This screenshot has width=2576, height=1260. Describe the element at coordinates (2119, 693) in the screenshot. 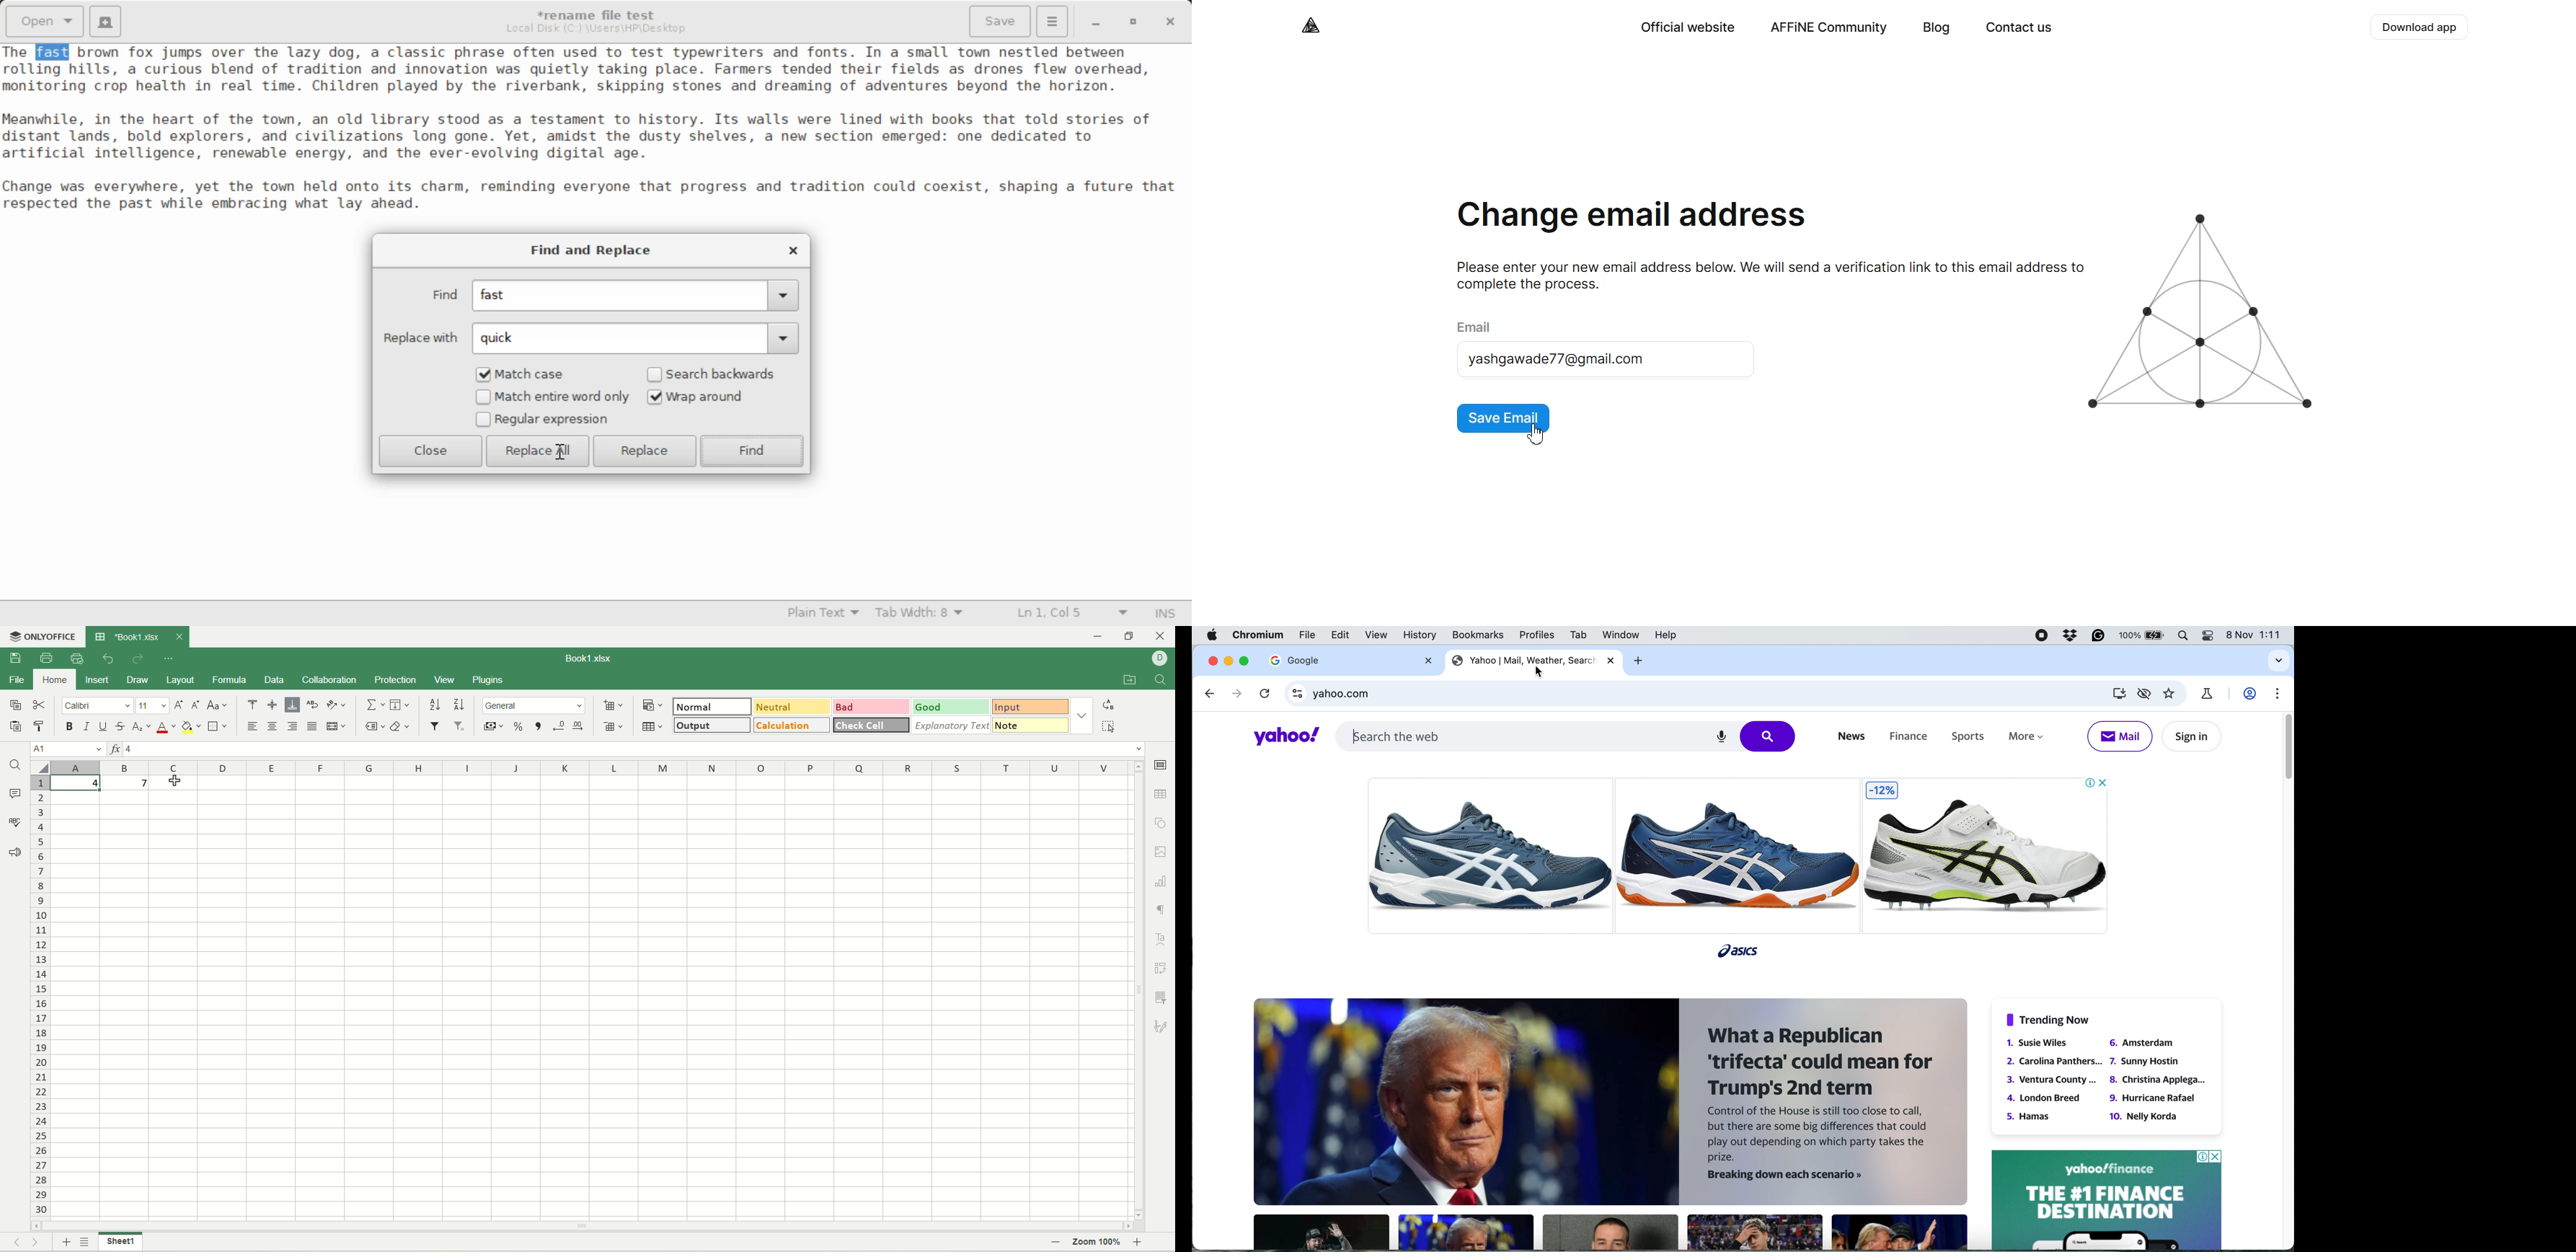

I see `install yahoo` at that location.